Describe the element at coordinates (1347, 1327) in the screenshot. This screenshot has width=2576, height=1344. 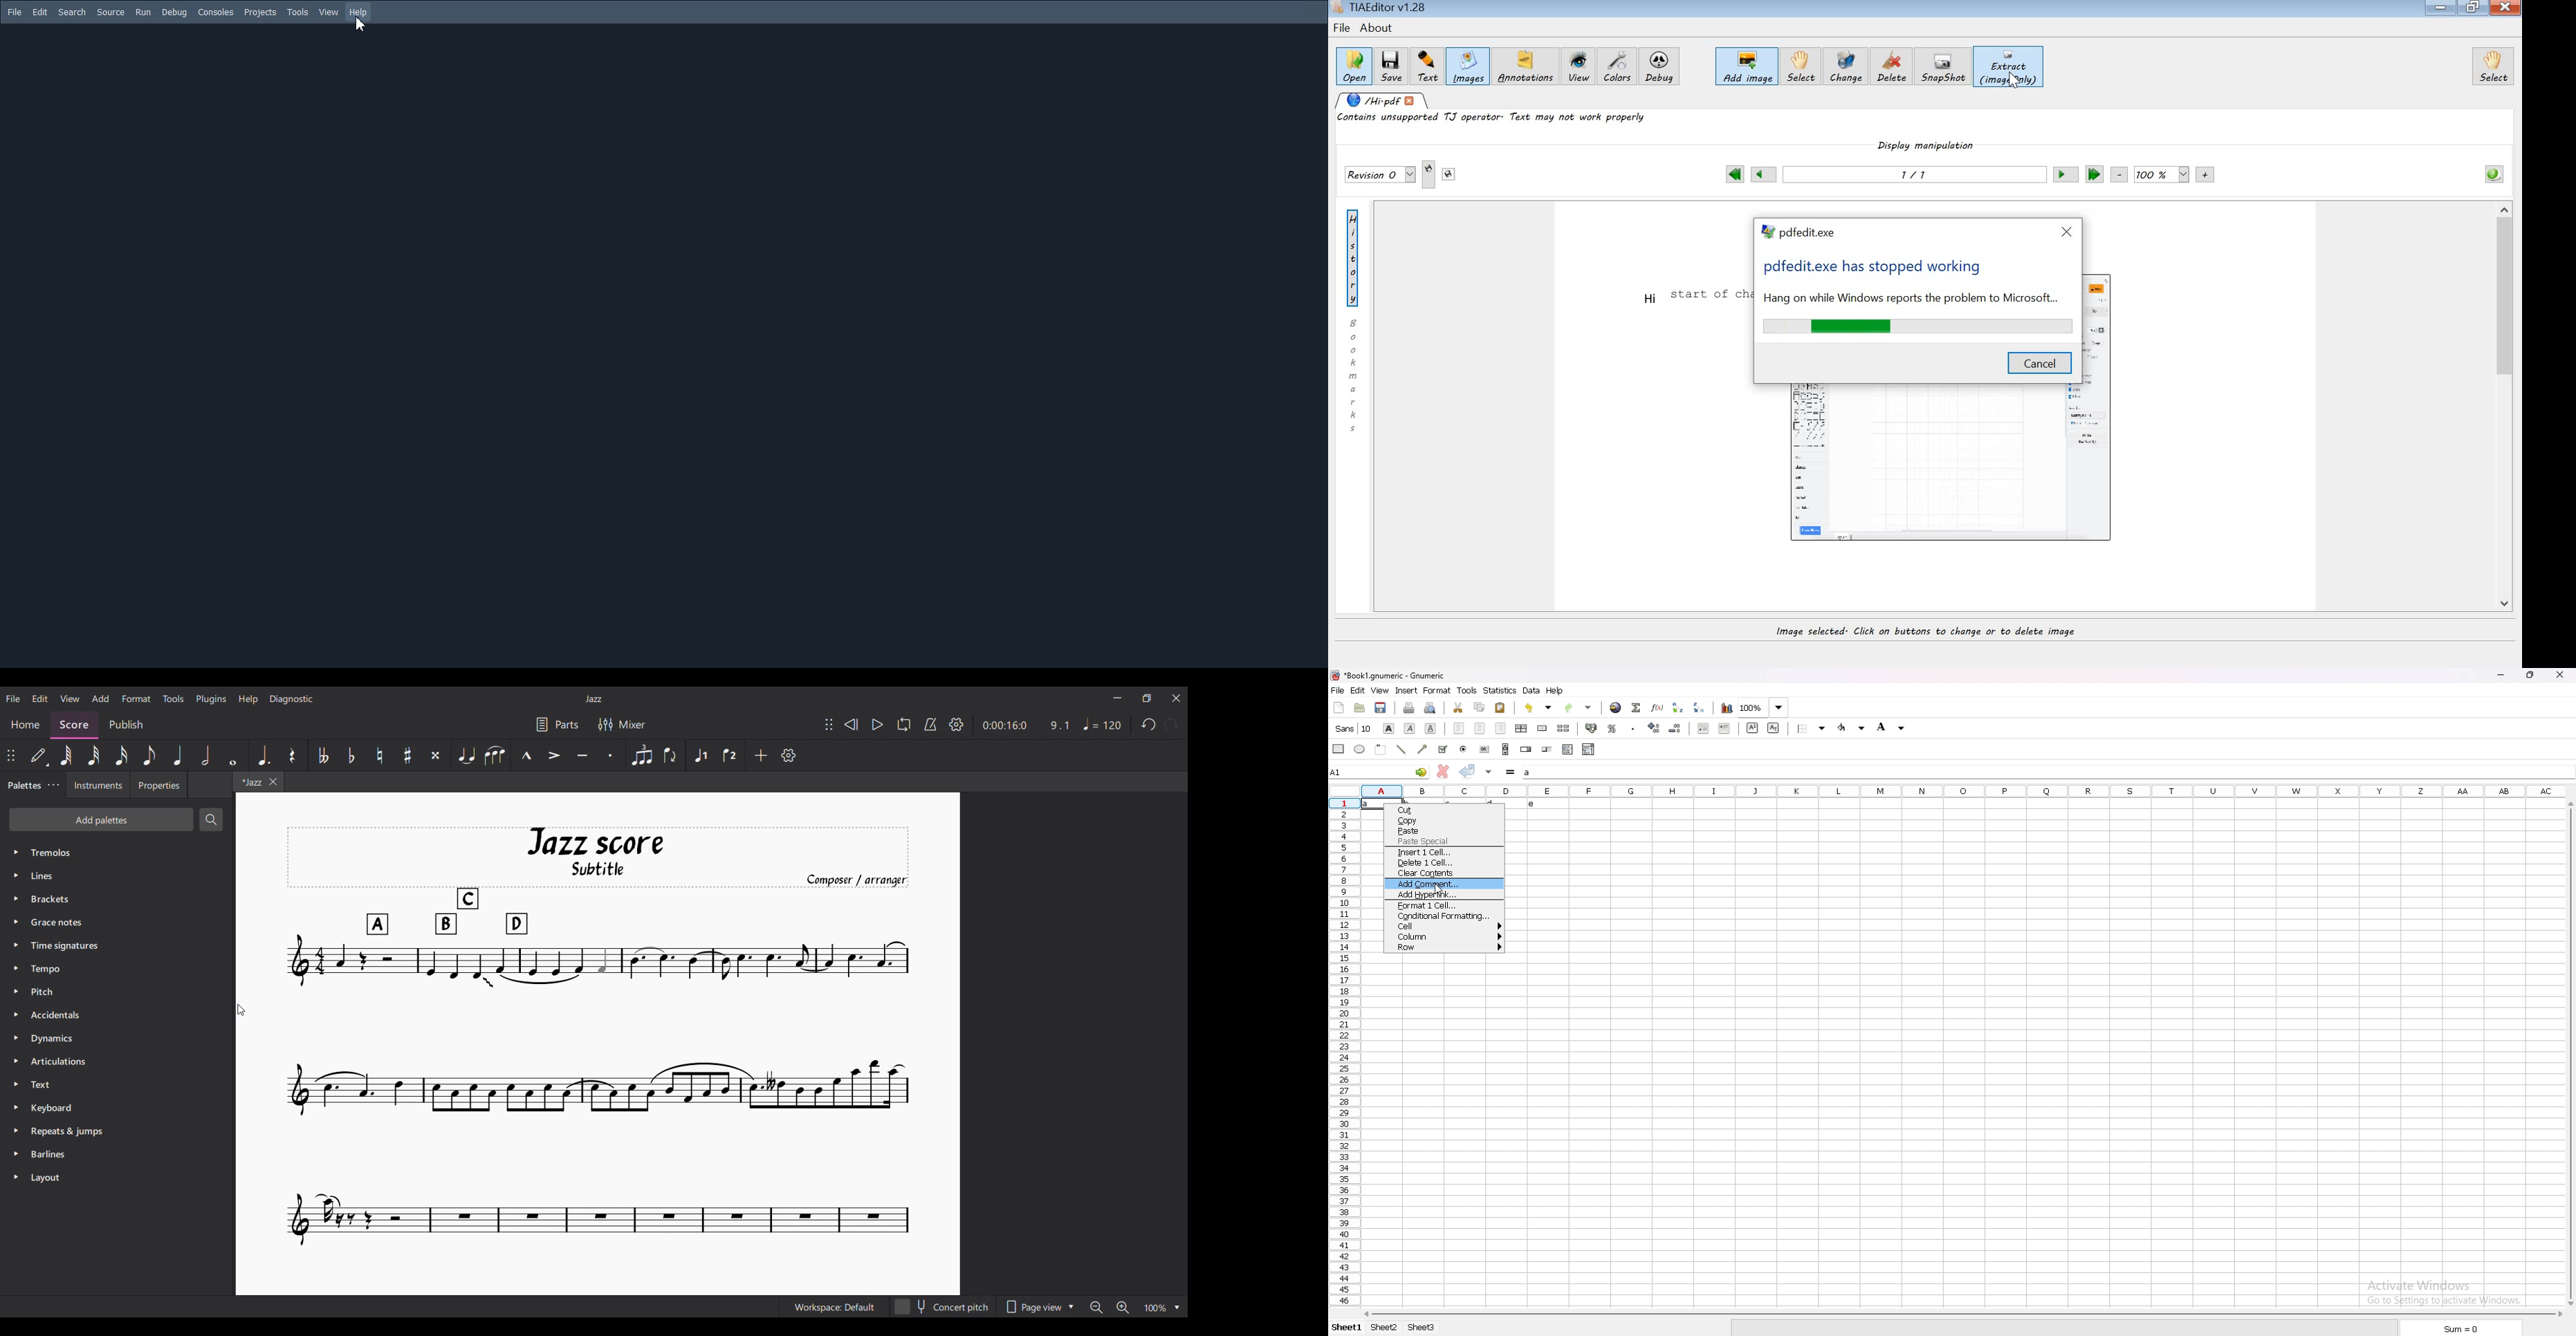
I see `sheet 1` at that location.